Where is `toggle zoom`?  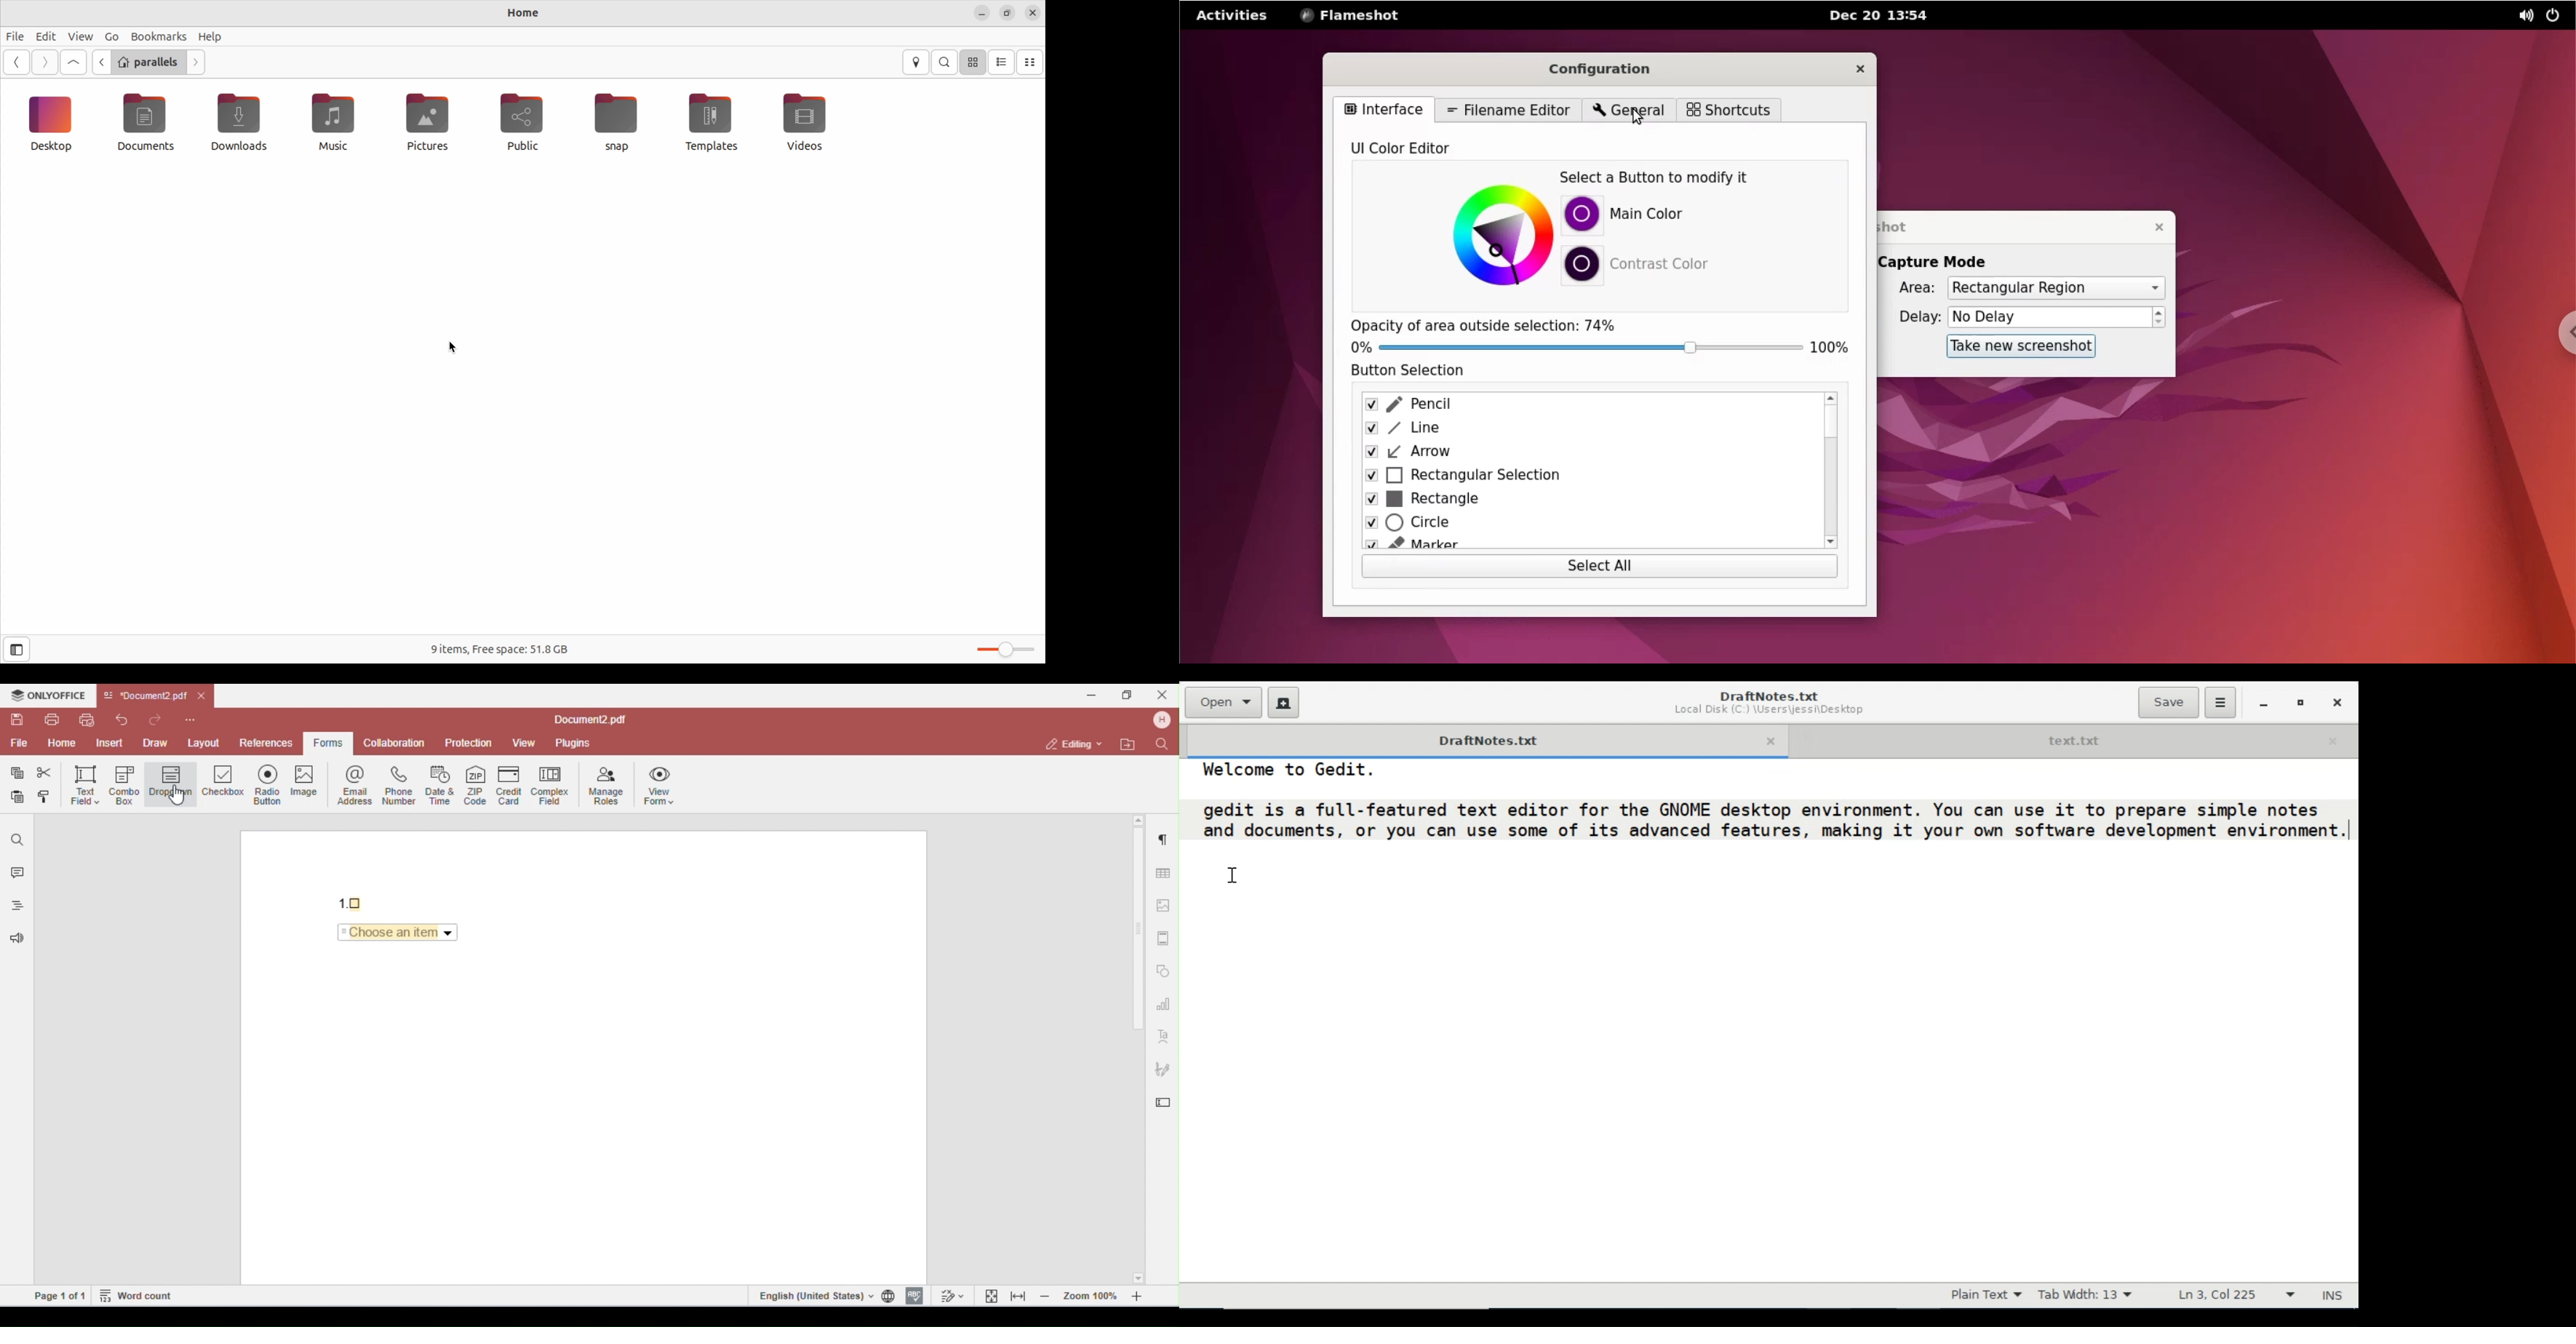 toggle zoom is located at coordinates (1000, 650).